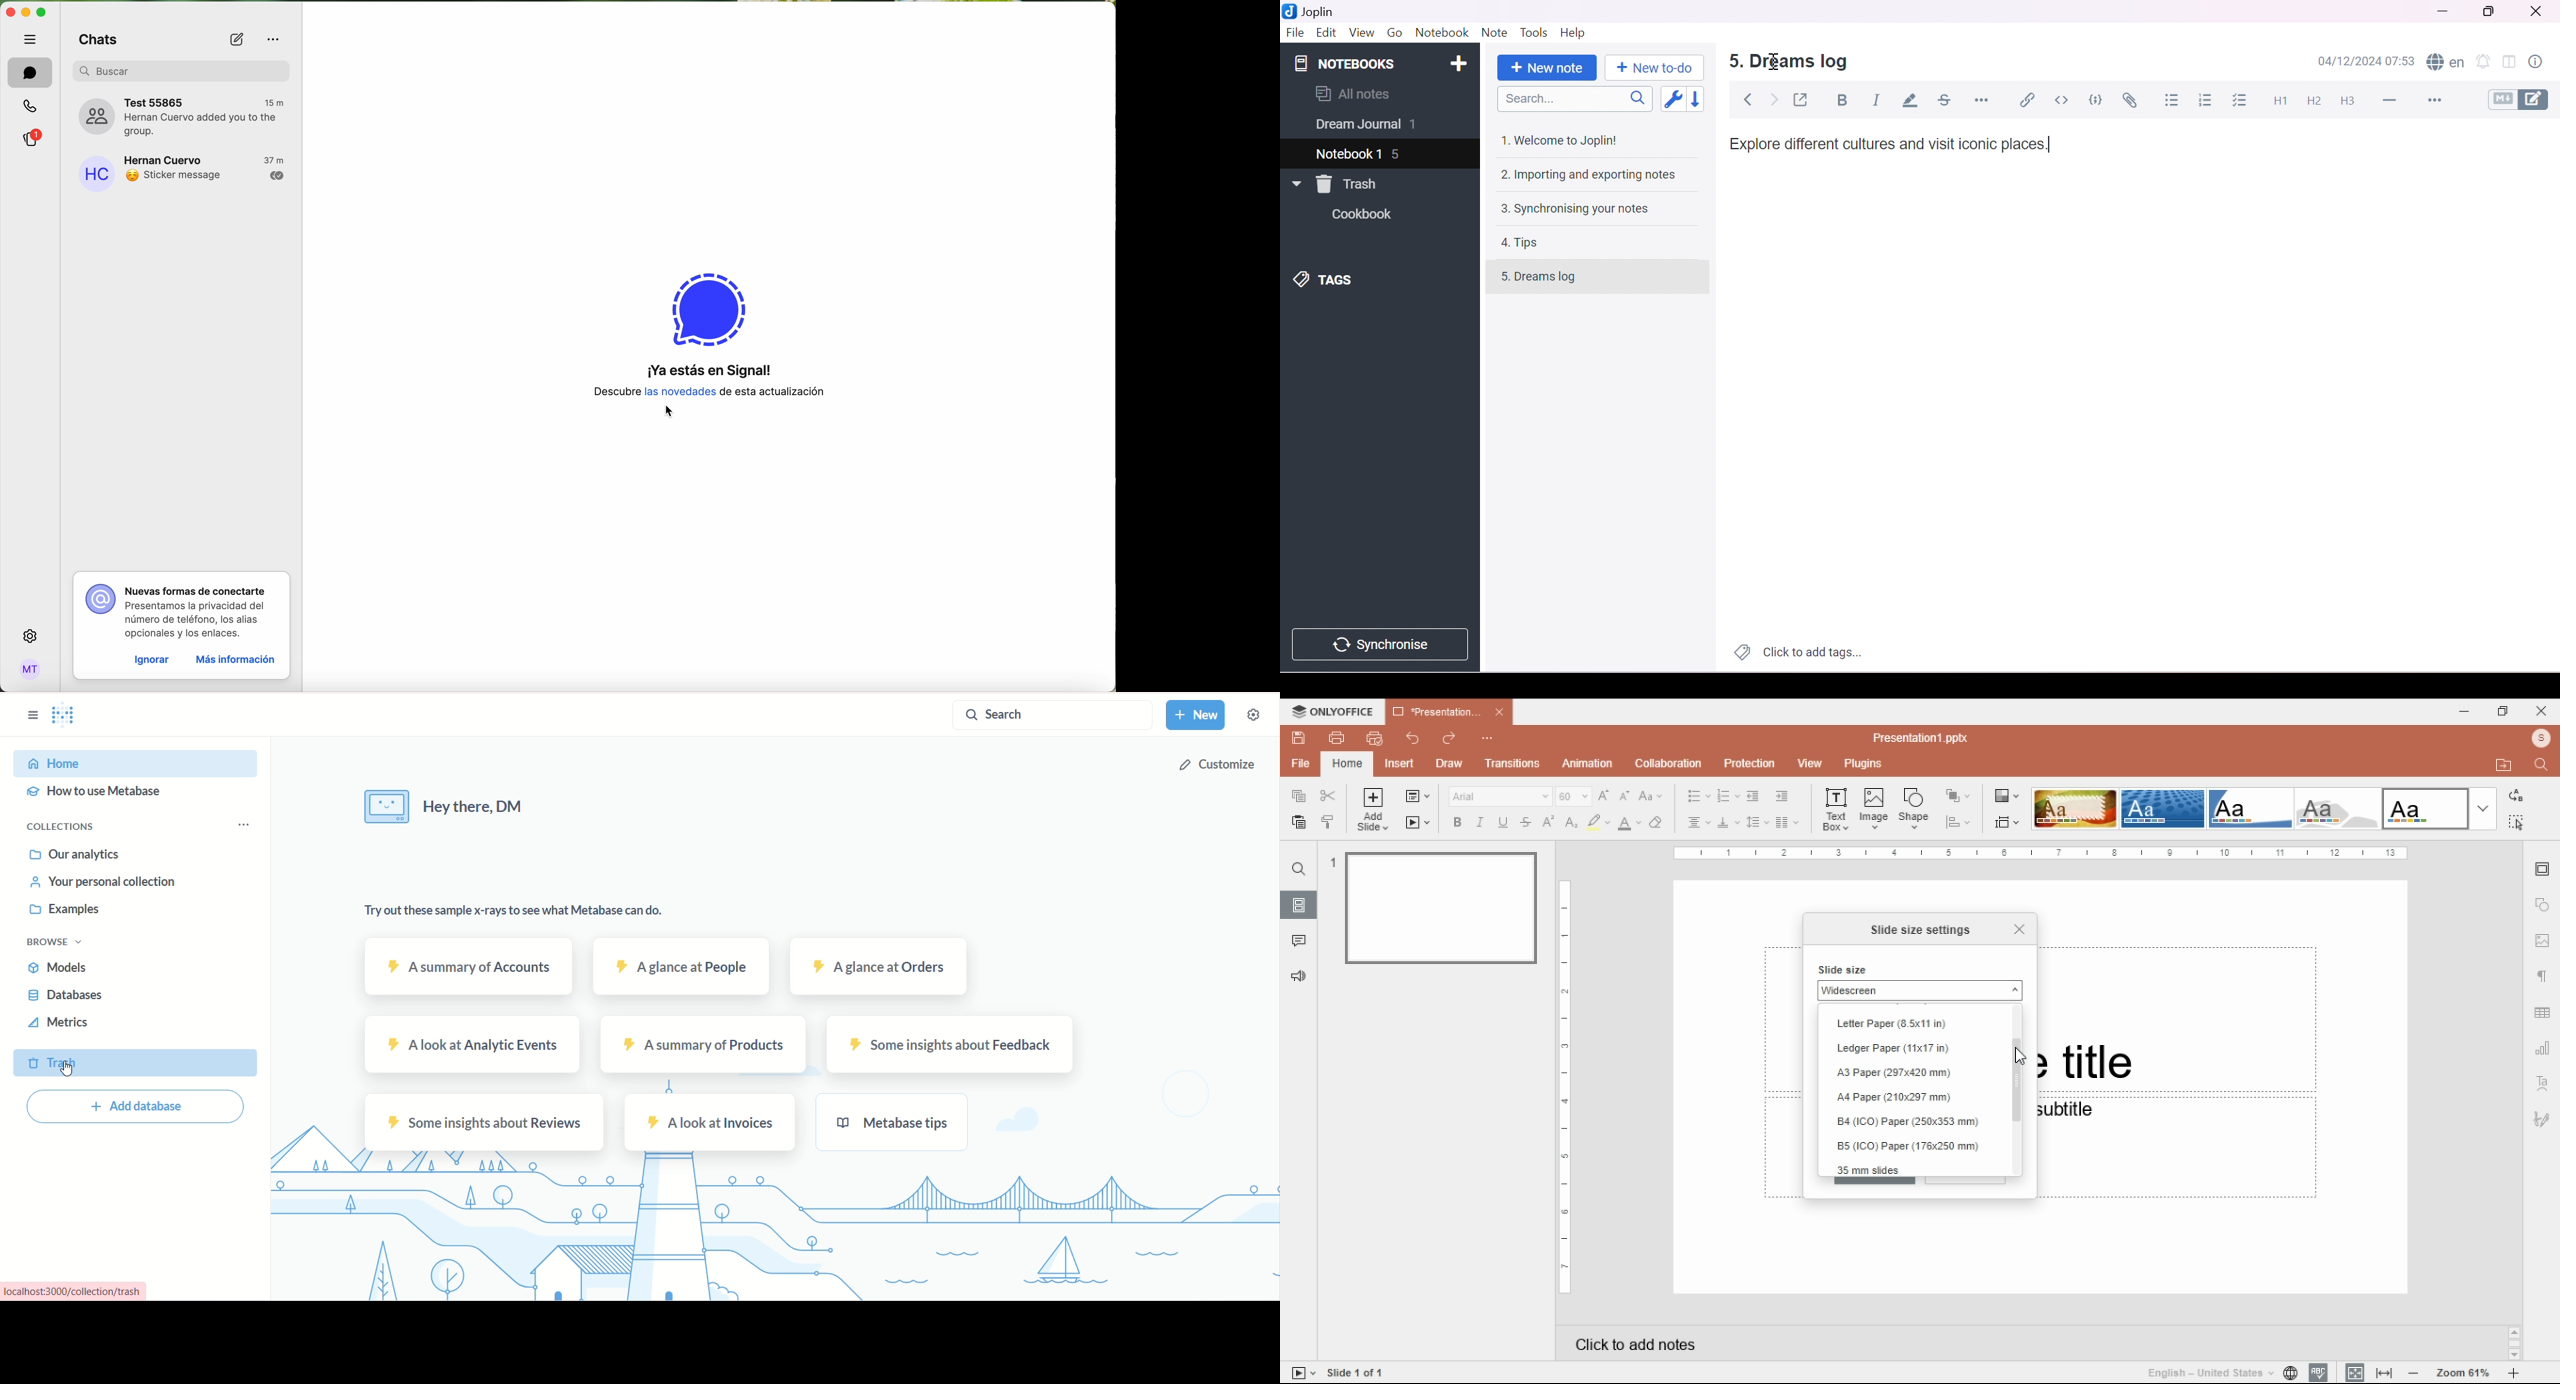  I want to click on minimize, so click(2465, 710).